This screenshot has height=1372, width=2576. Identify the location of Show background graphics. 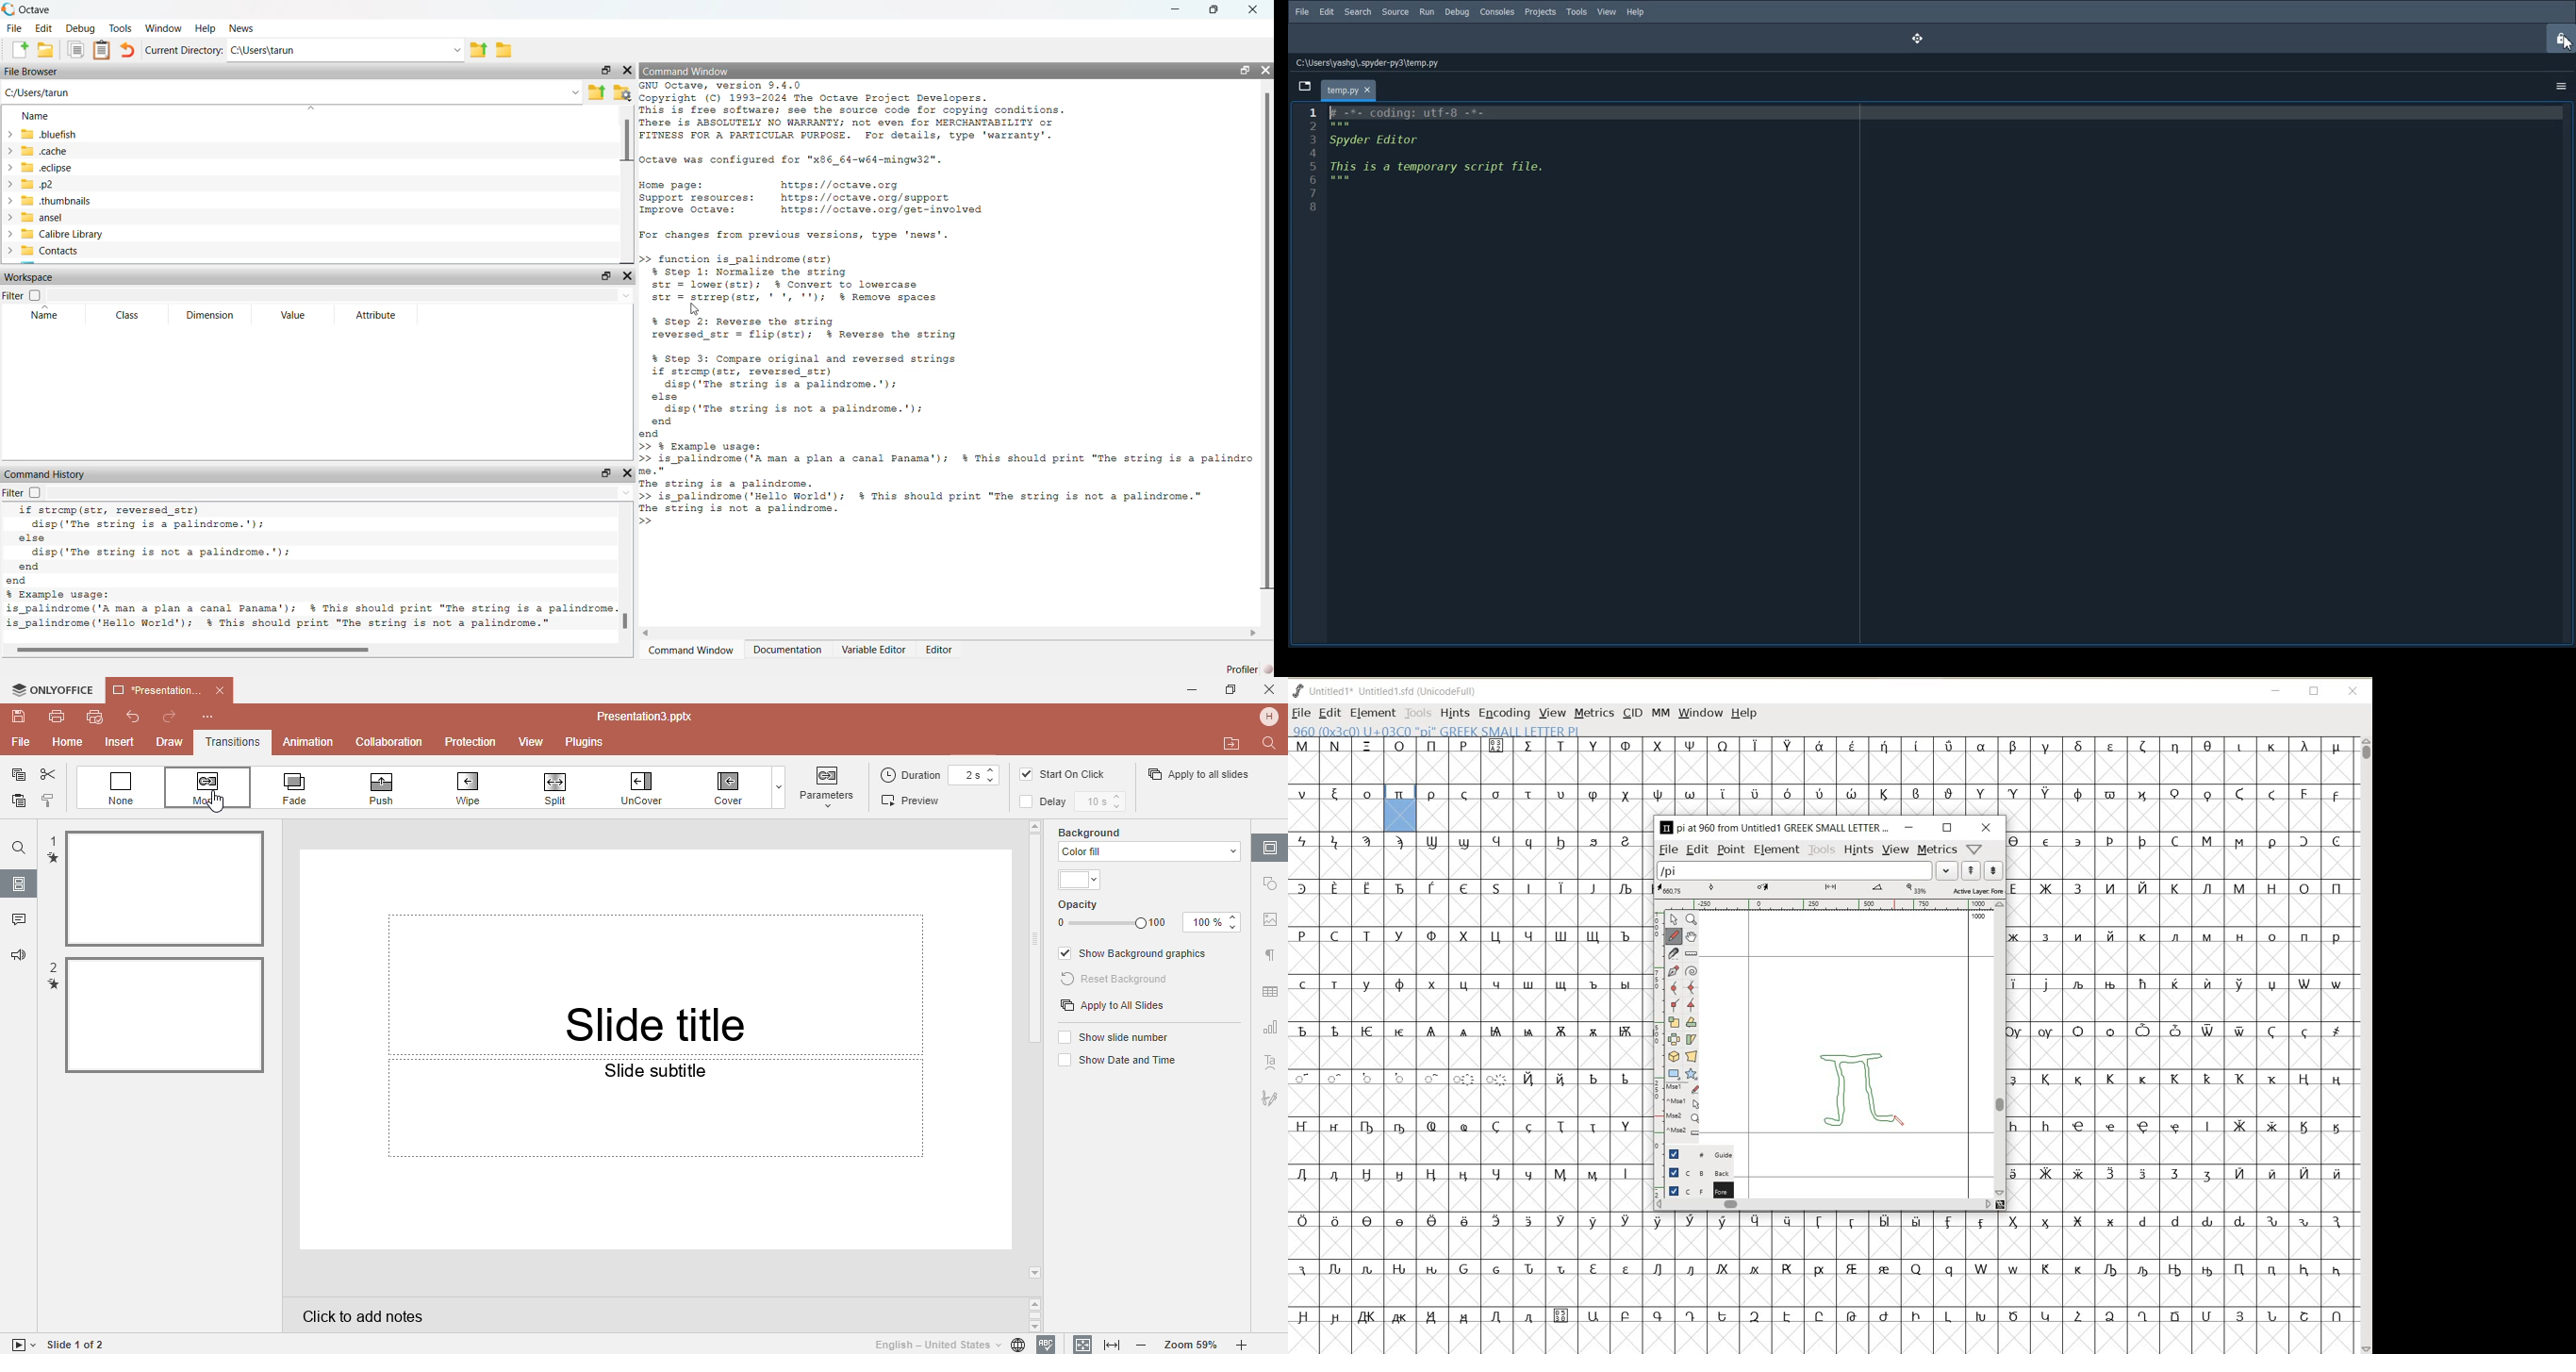
(1135, 954).